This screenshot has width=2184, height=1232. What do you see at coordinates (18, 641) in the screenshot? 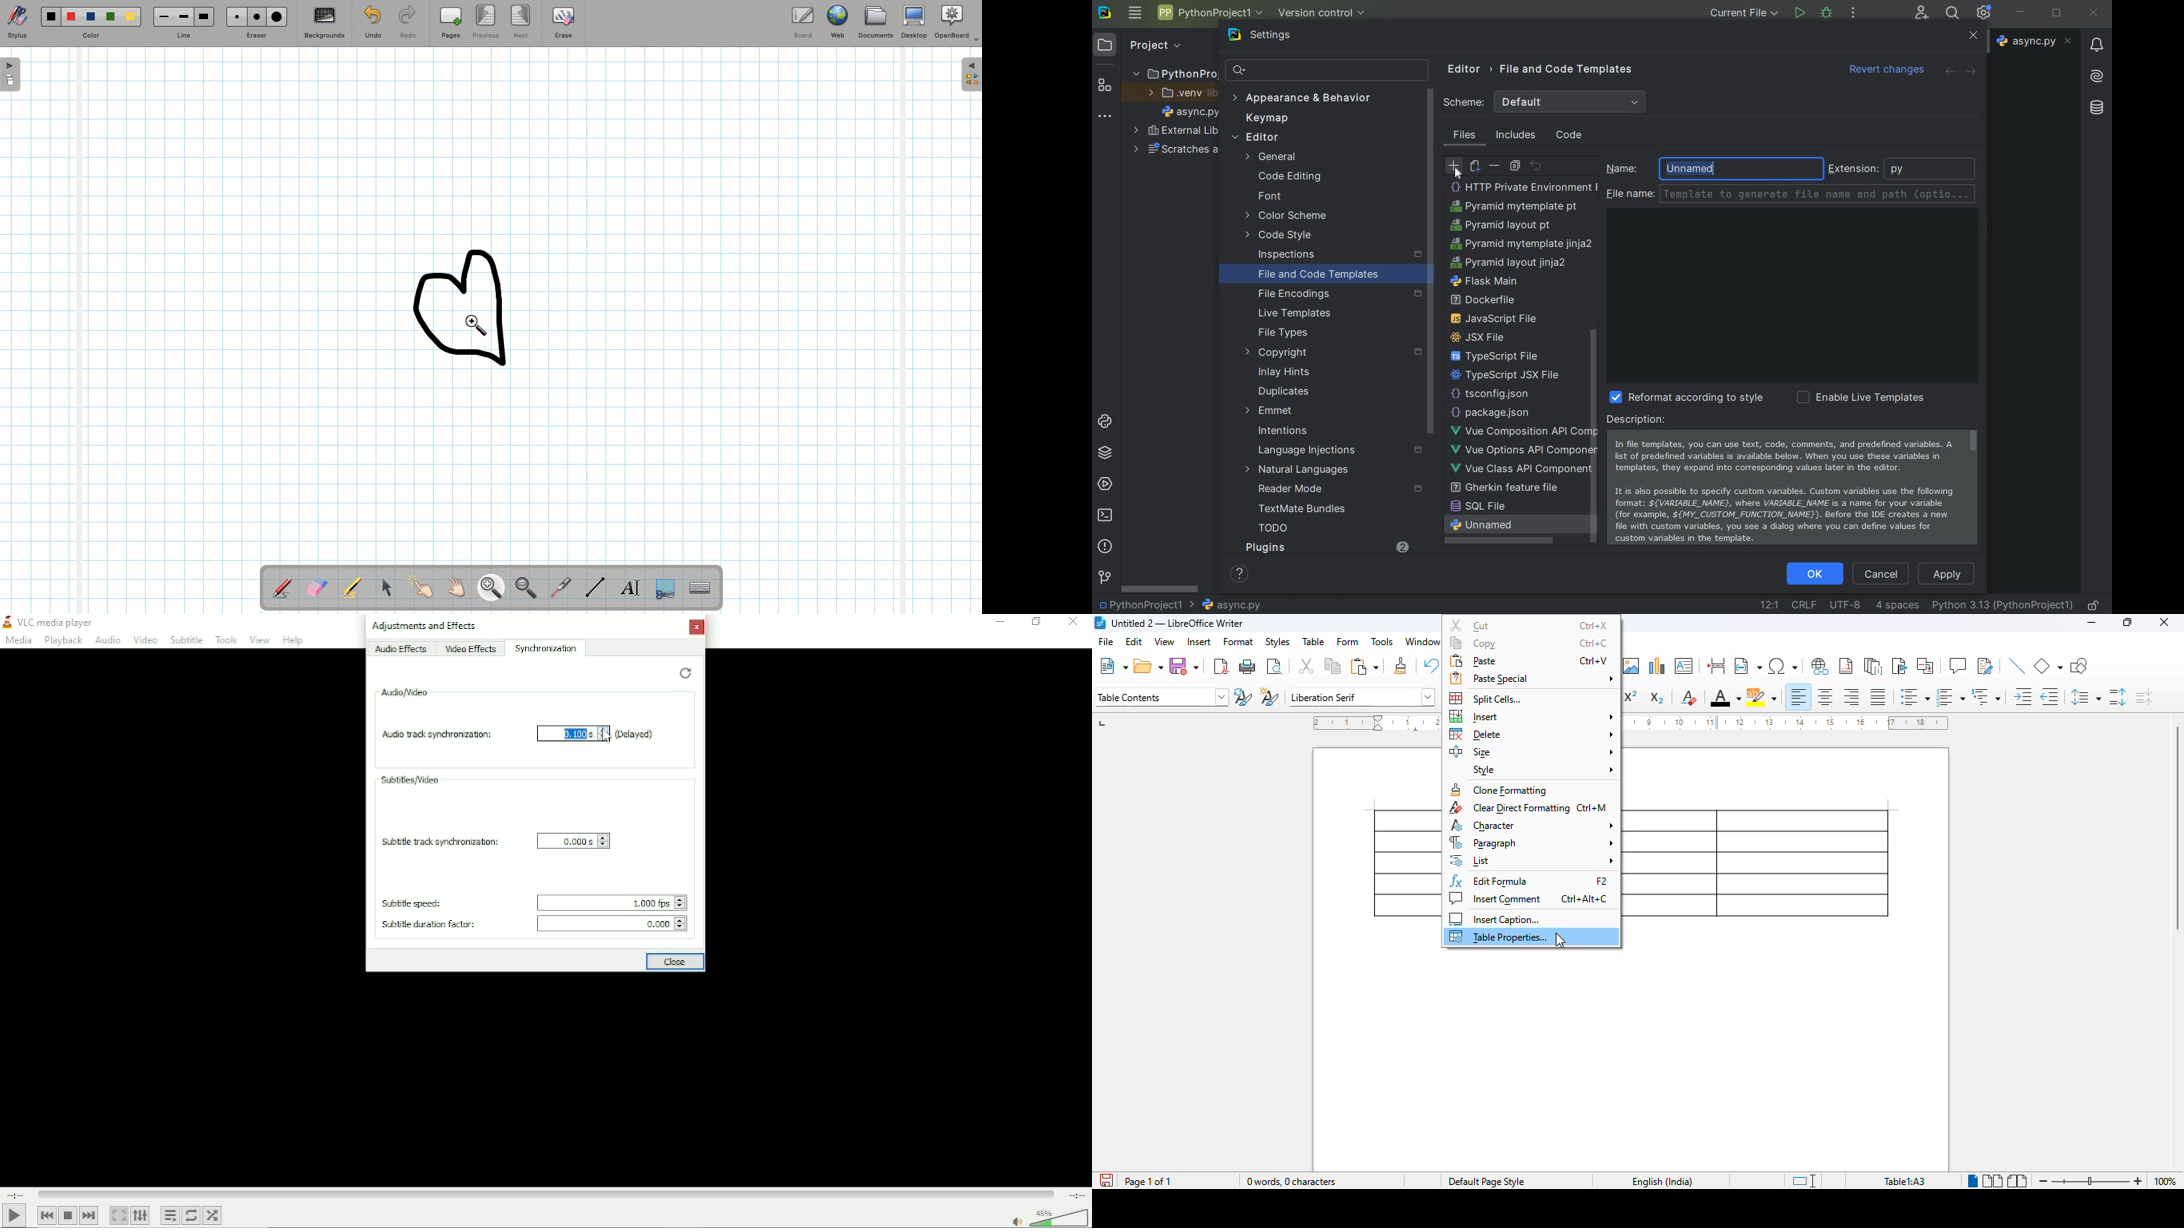
I see `Media` at bounding box center [18, 641].